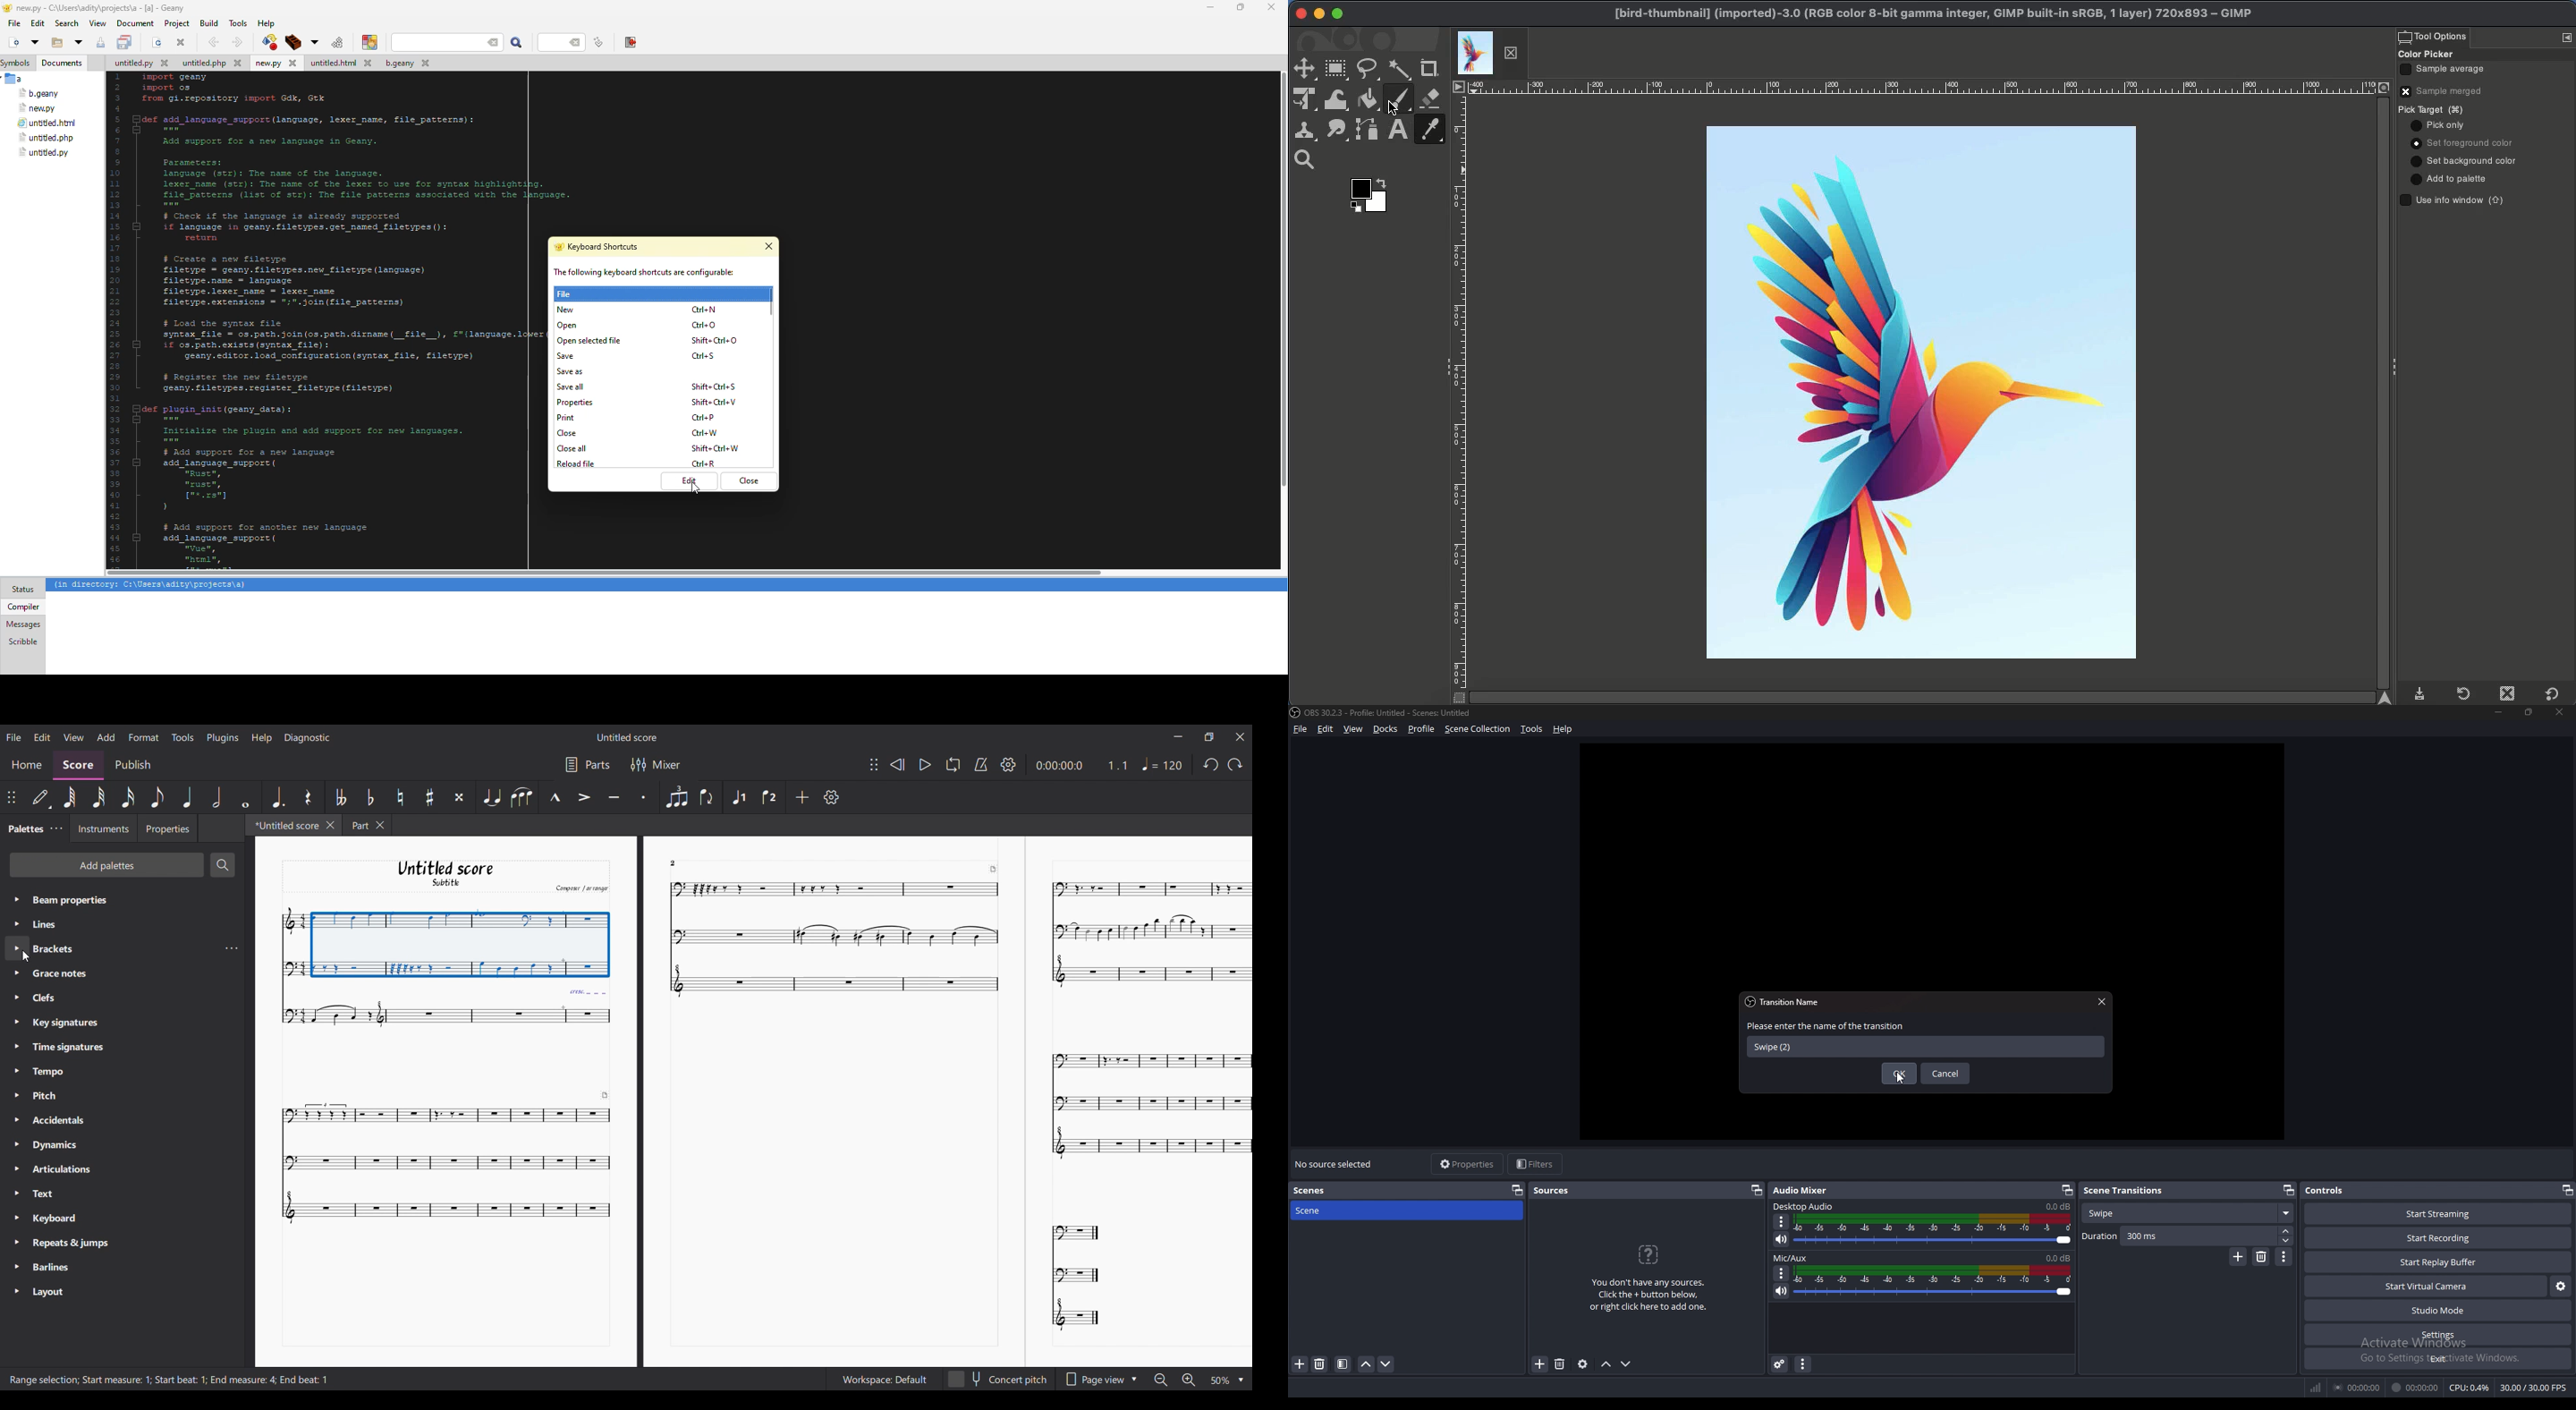  What do you see at coordinates (1386, 1365) in the screenshot?
I see `move scene down` at bounding box center [1386, 1365].